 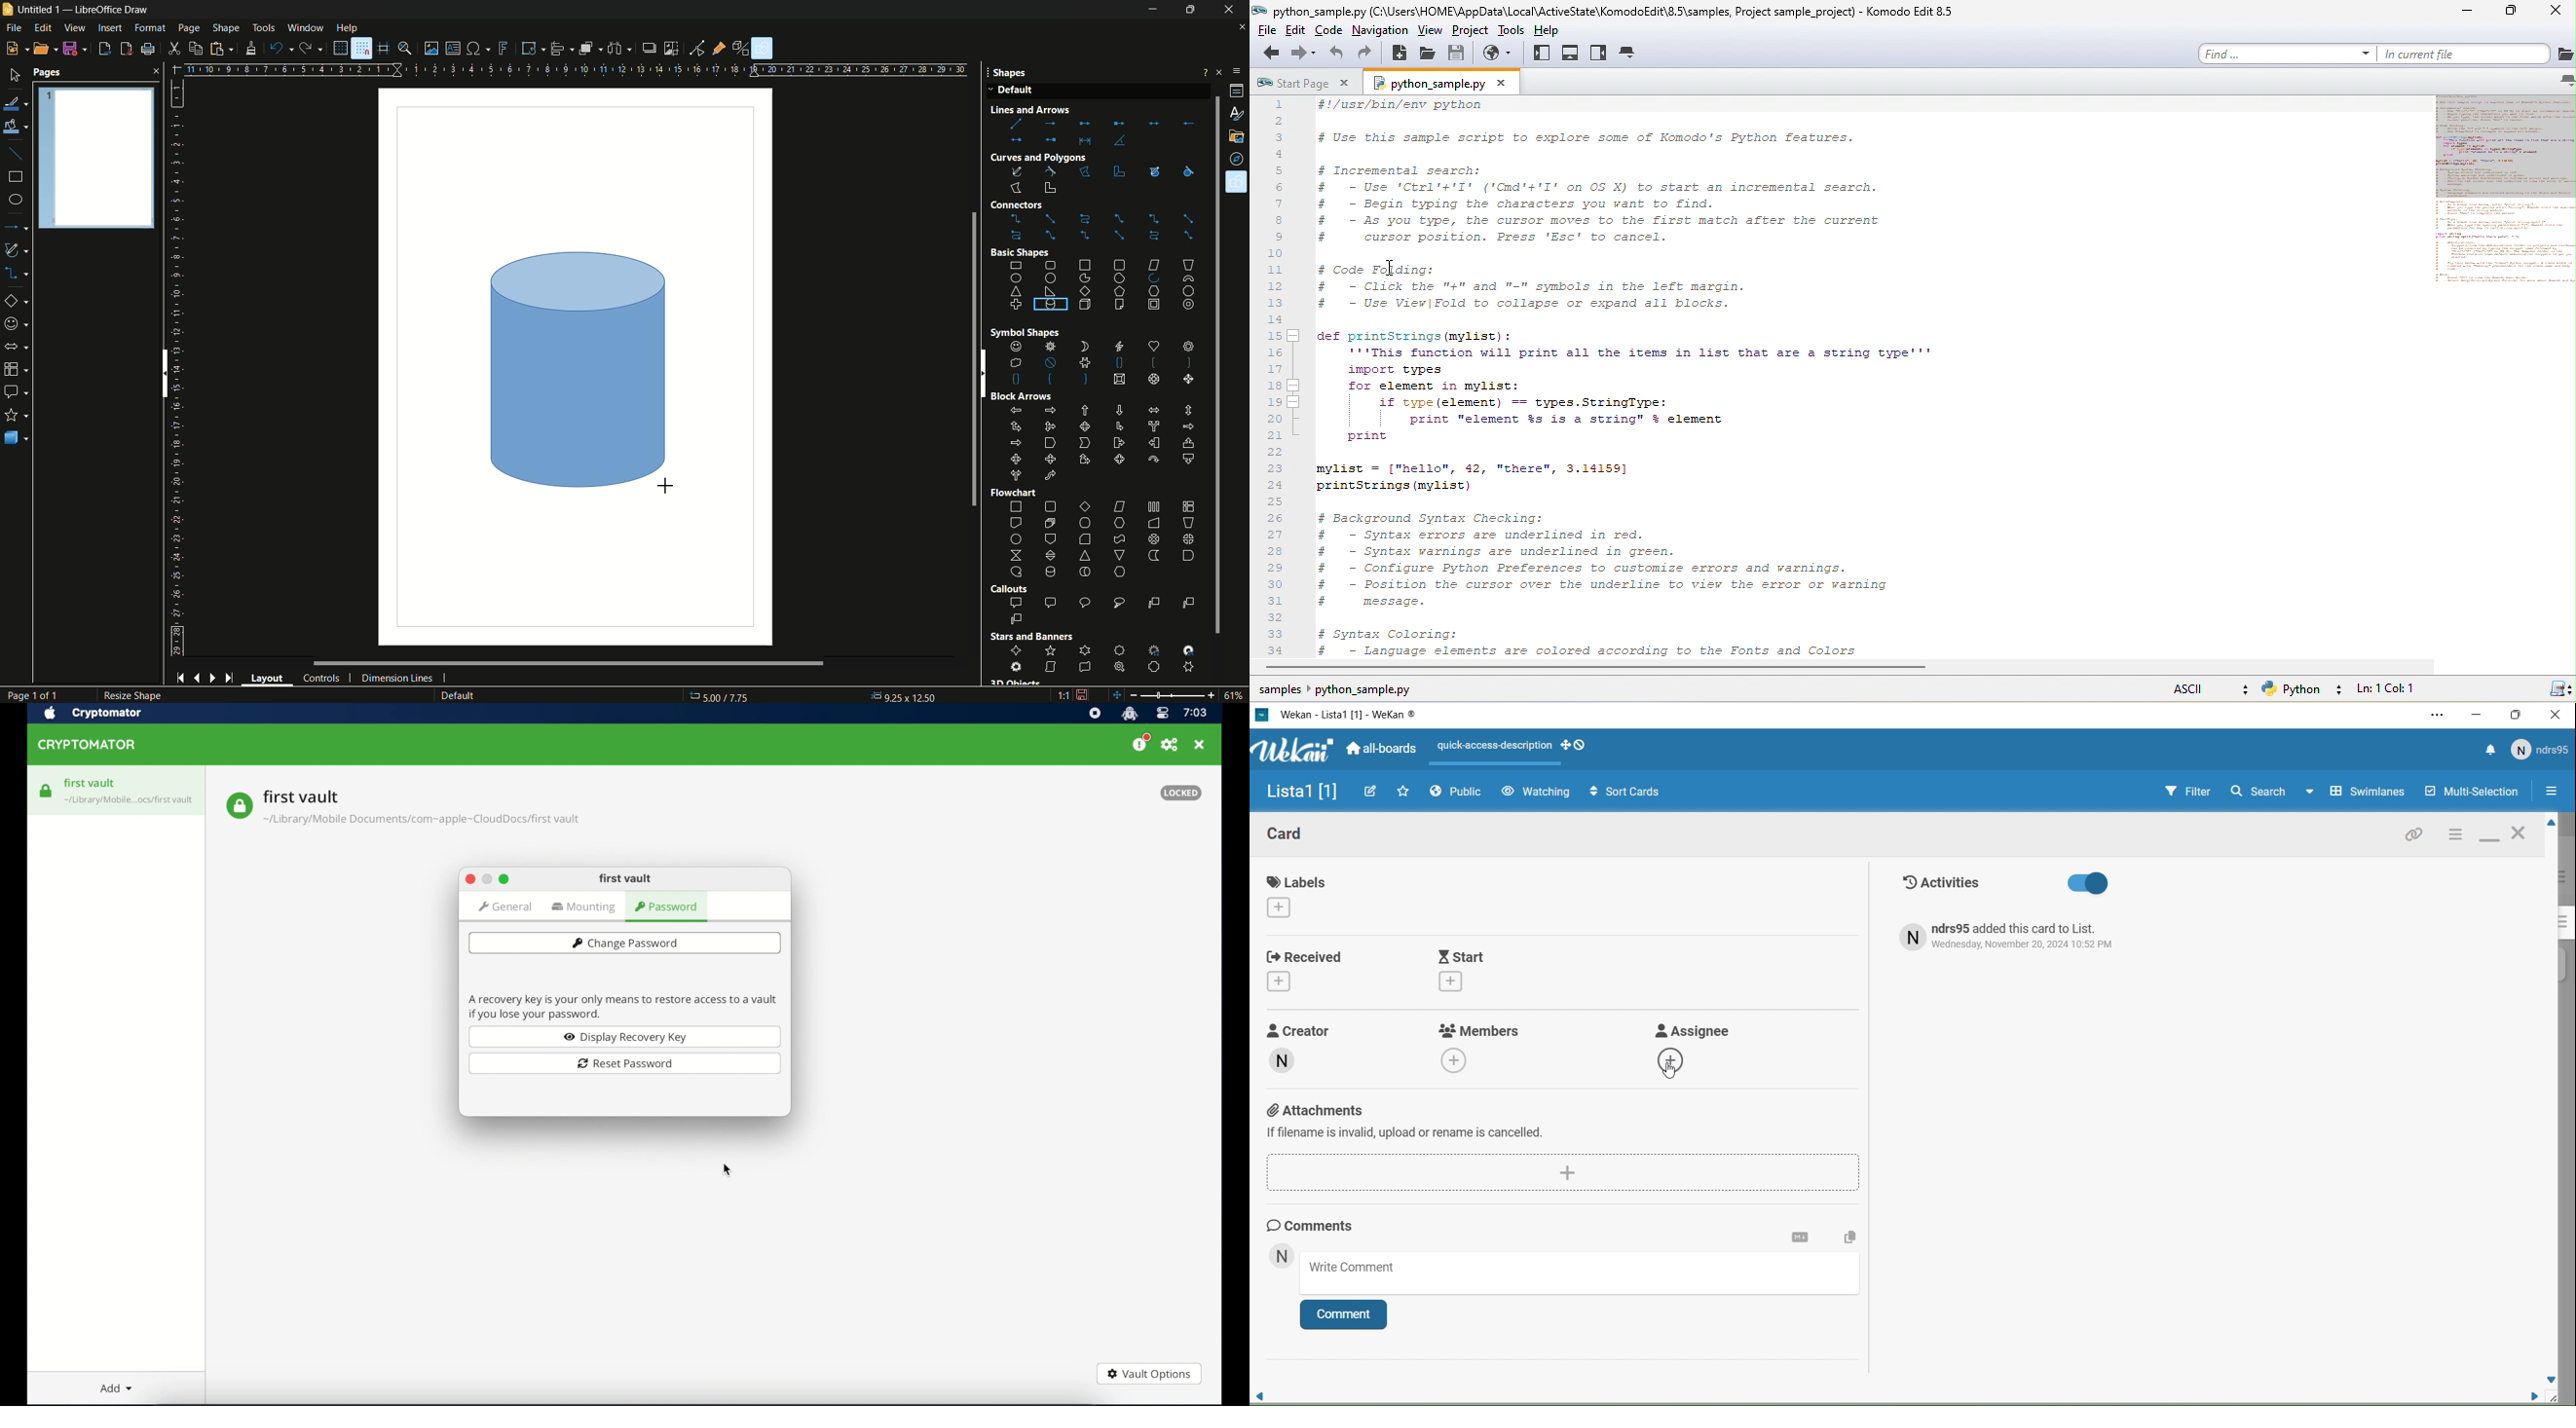 What do you see at coordinates (126, 48) in the screenshot?
I see `export directly as pdf` at bounding box center [126, 48].